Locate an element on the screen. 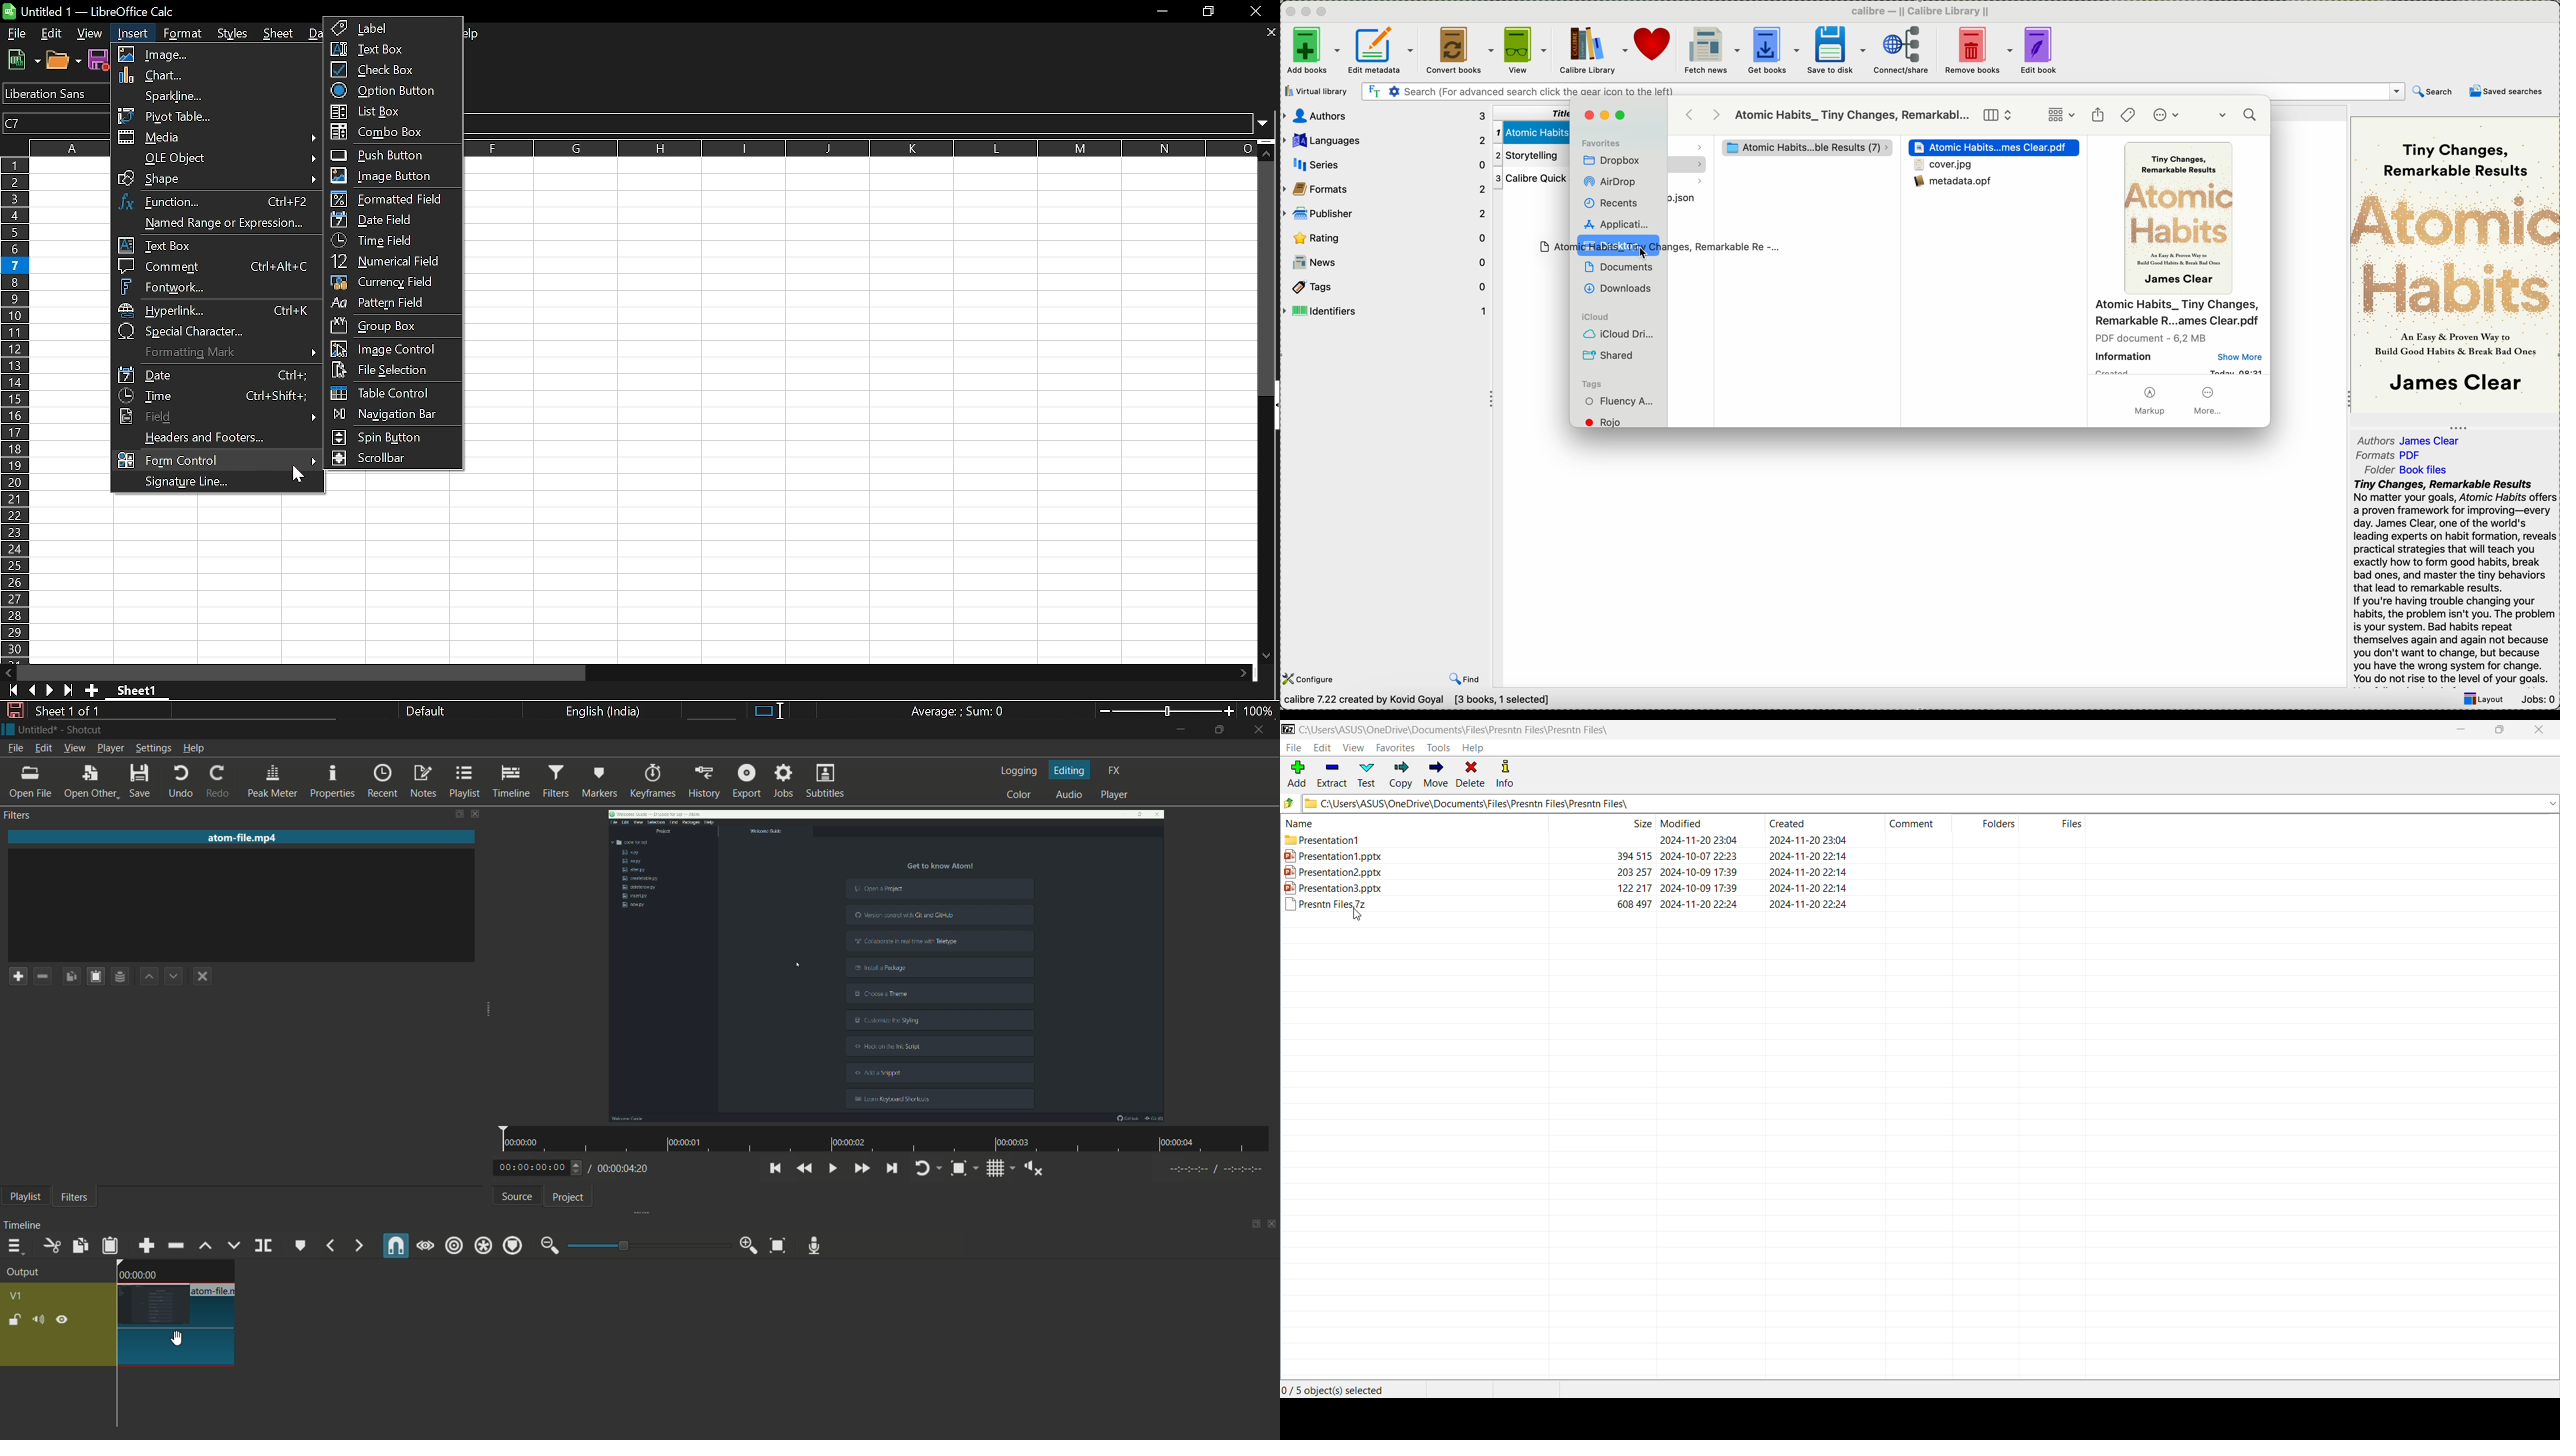  tags is located at coordinates (2129, 115).